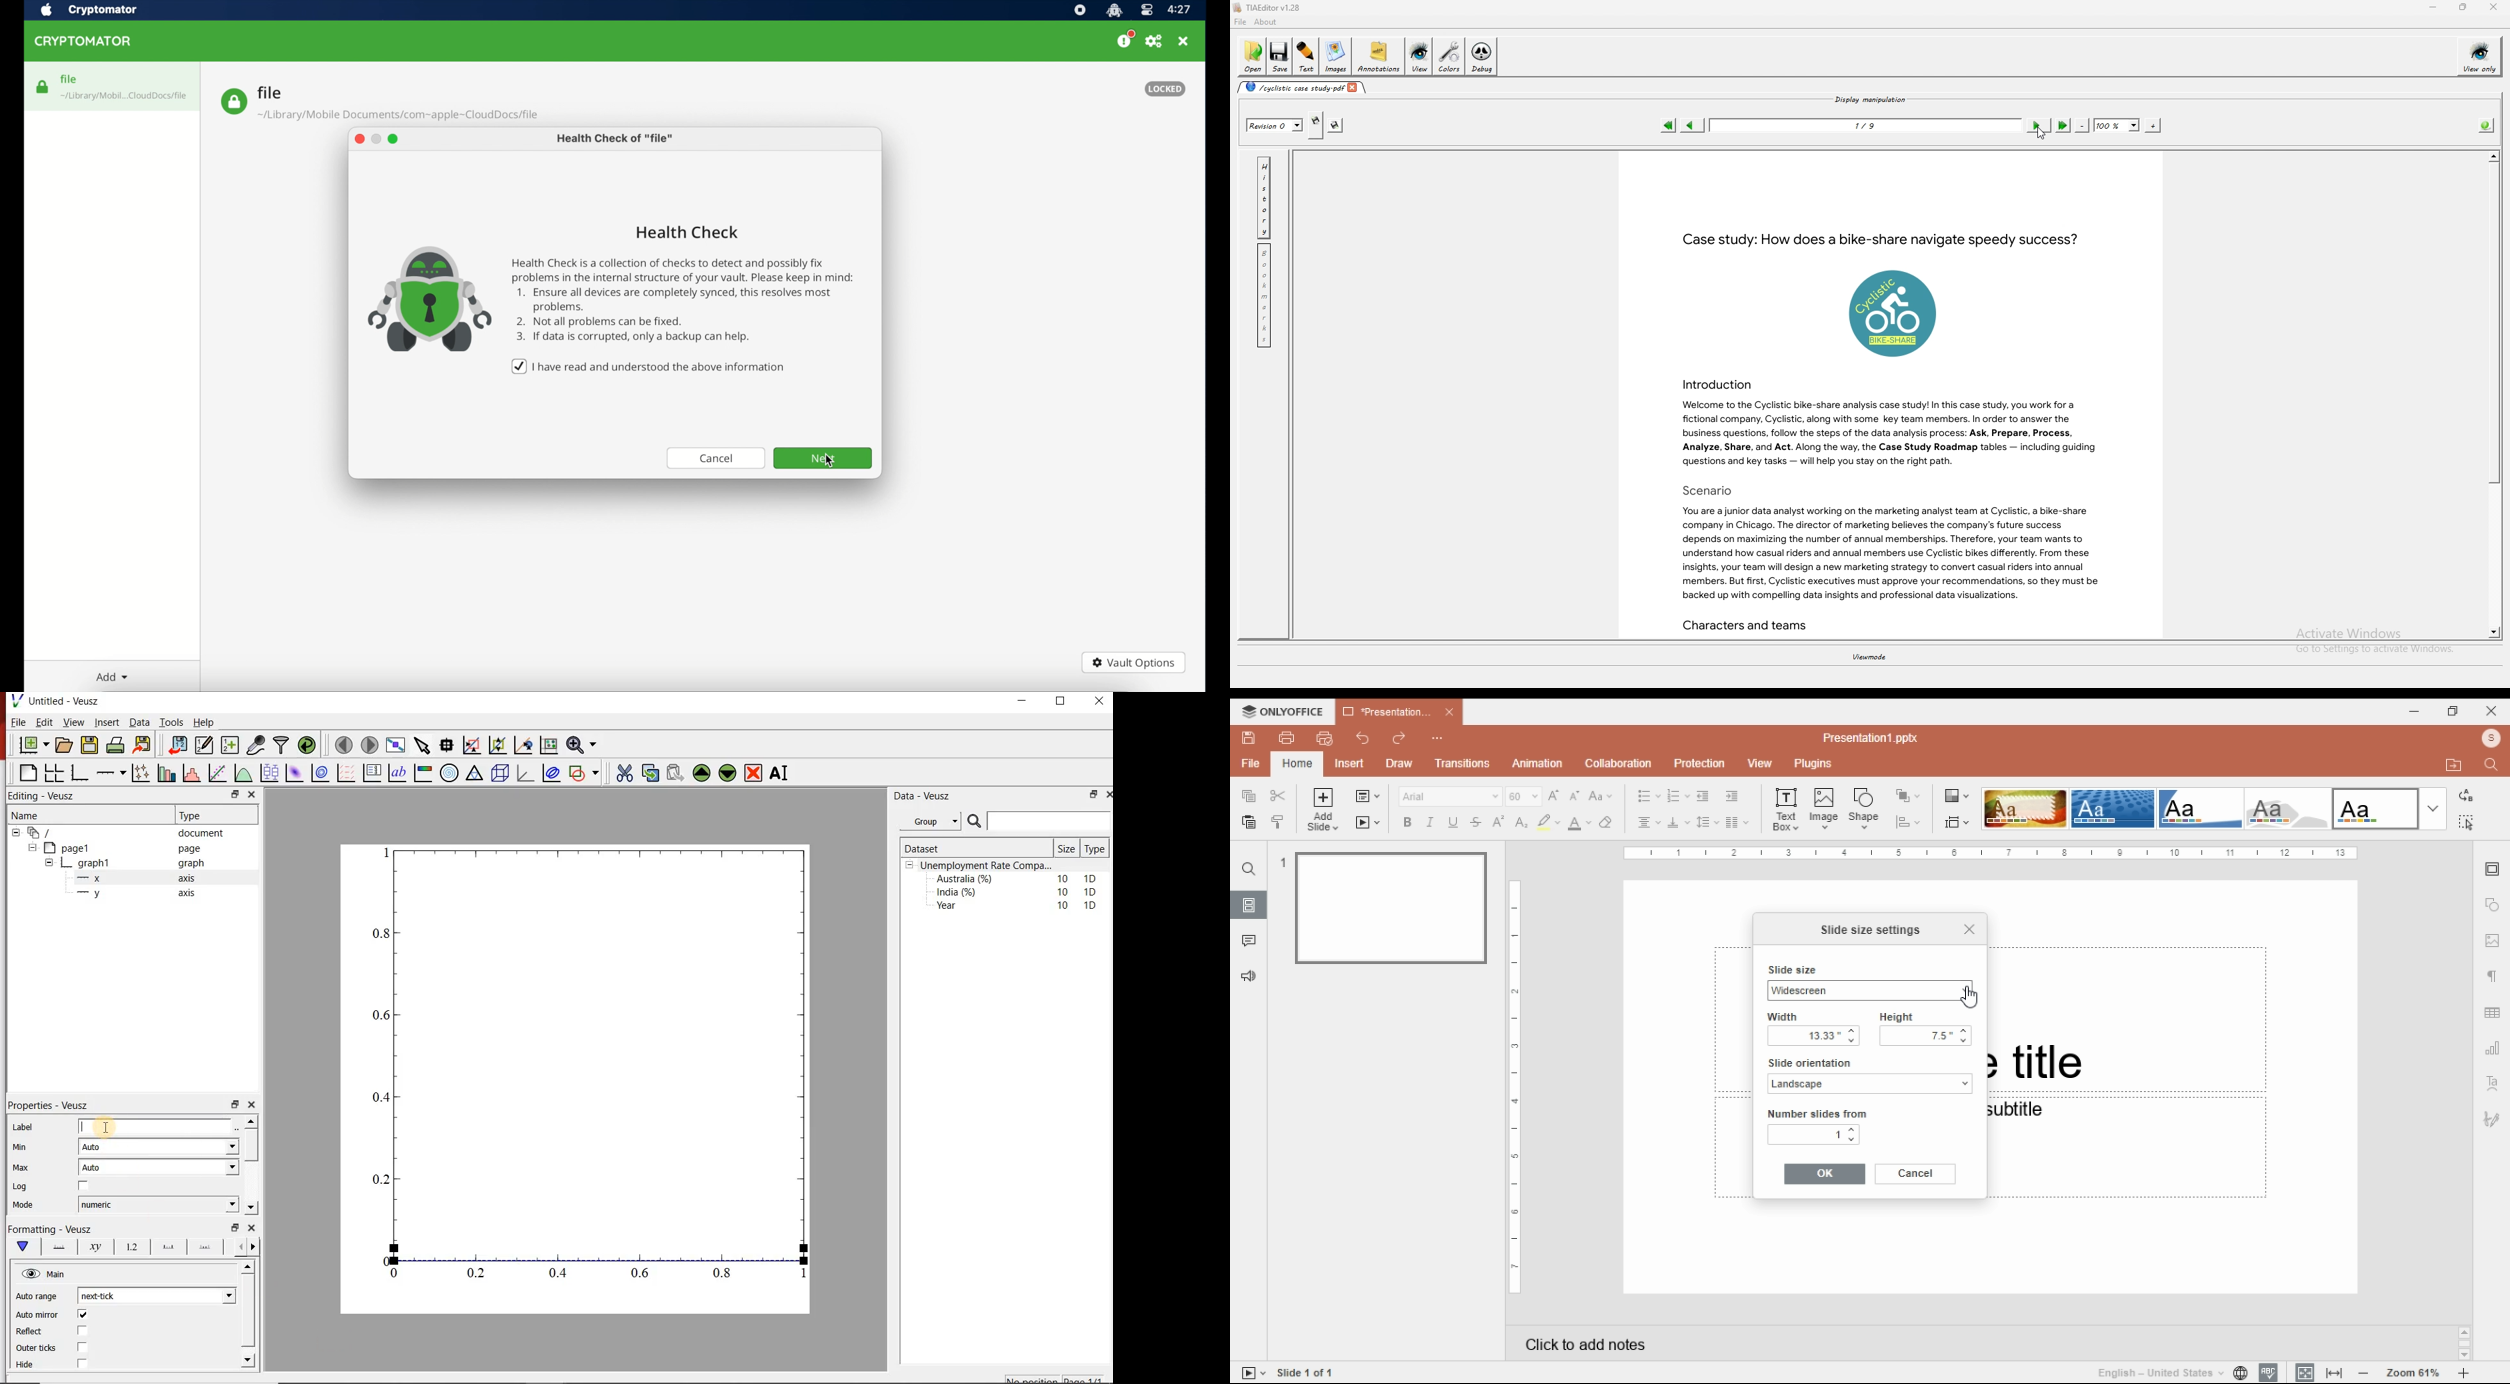  Describe the element at coordinates (27, 1169) in the screenshot. I see `Max` at that location.